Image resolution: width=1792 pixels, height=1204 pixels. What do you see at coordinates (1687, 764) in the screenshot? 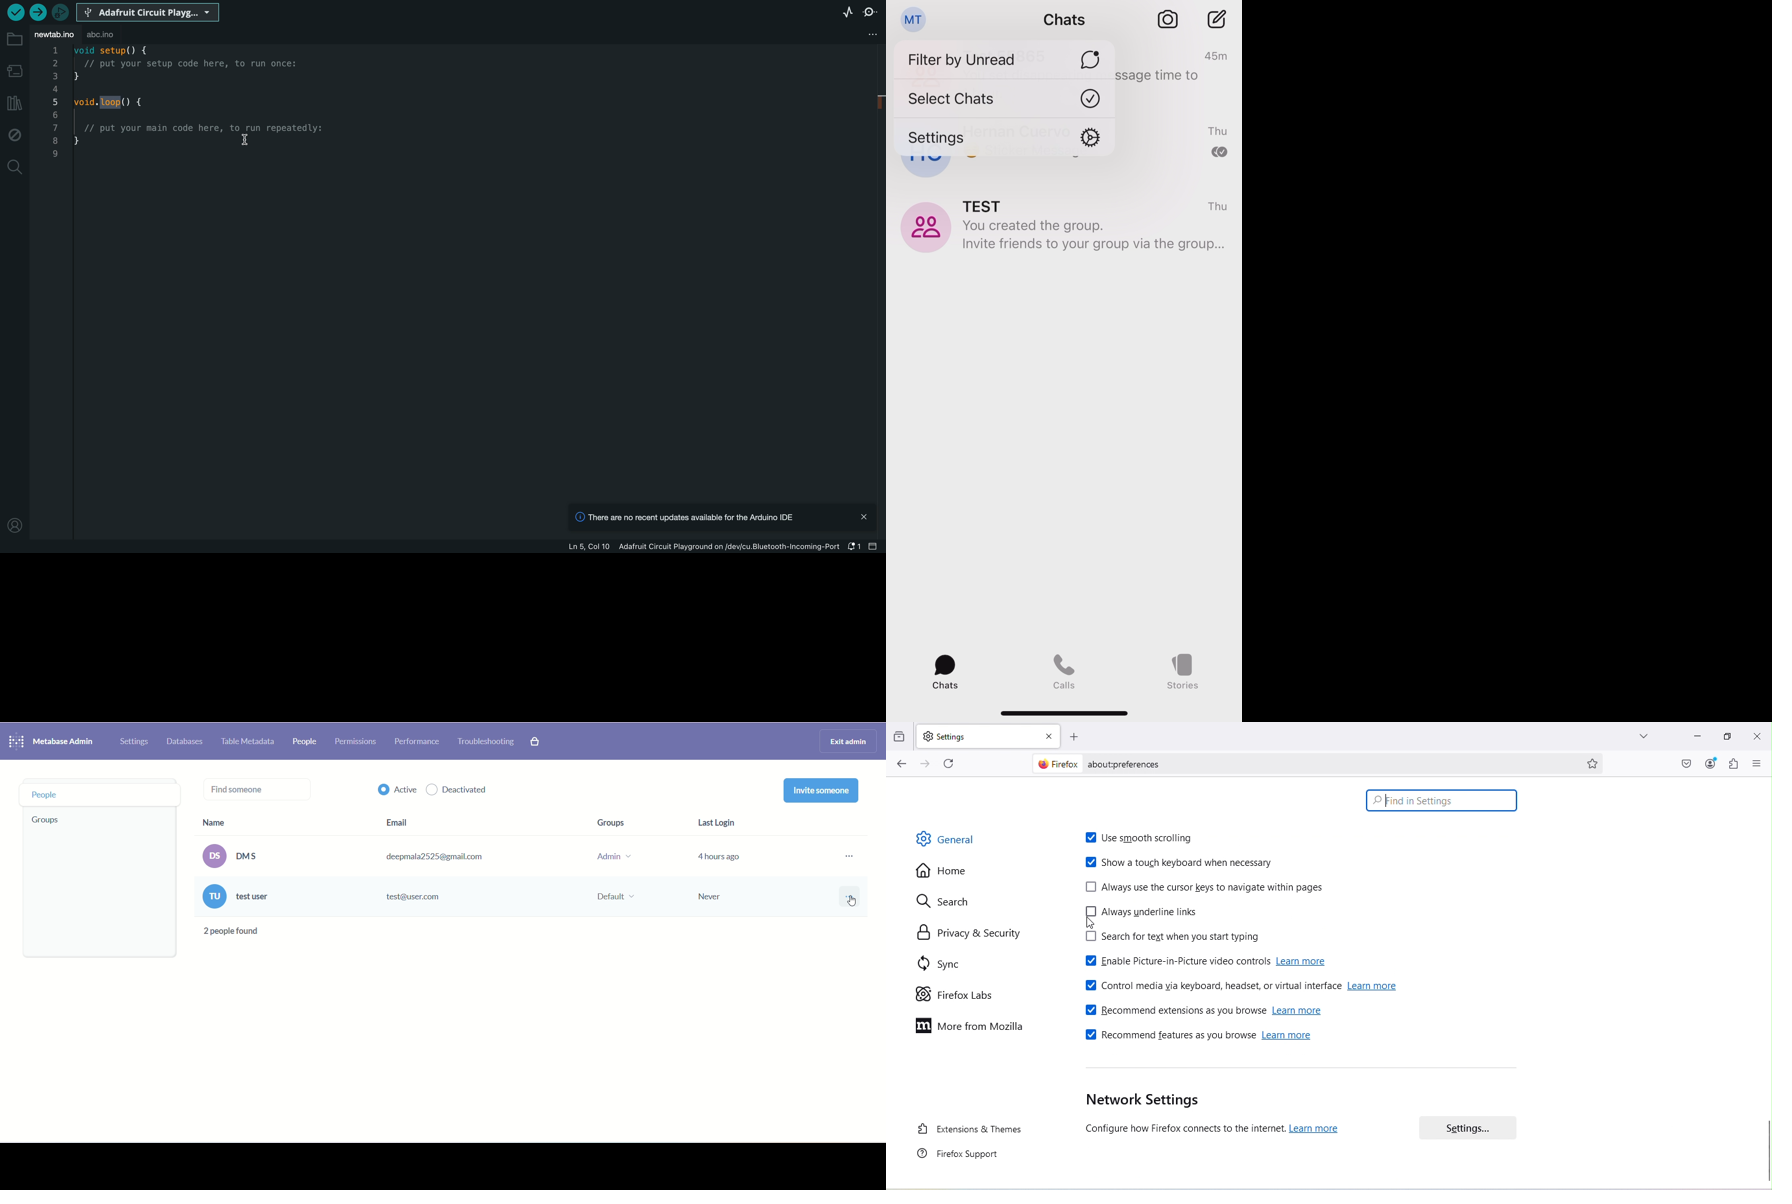
I see `Save to pocket` at bounding box center [1687, 764].